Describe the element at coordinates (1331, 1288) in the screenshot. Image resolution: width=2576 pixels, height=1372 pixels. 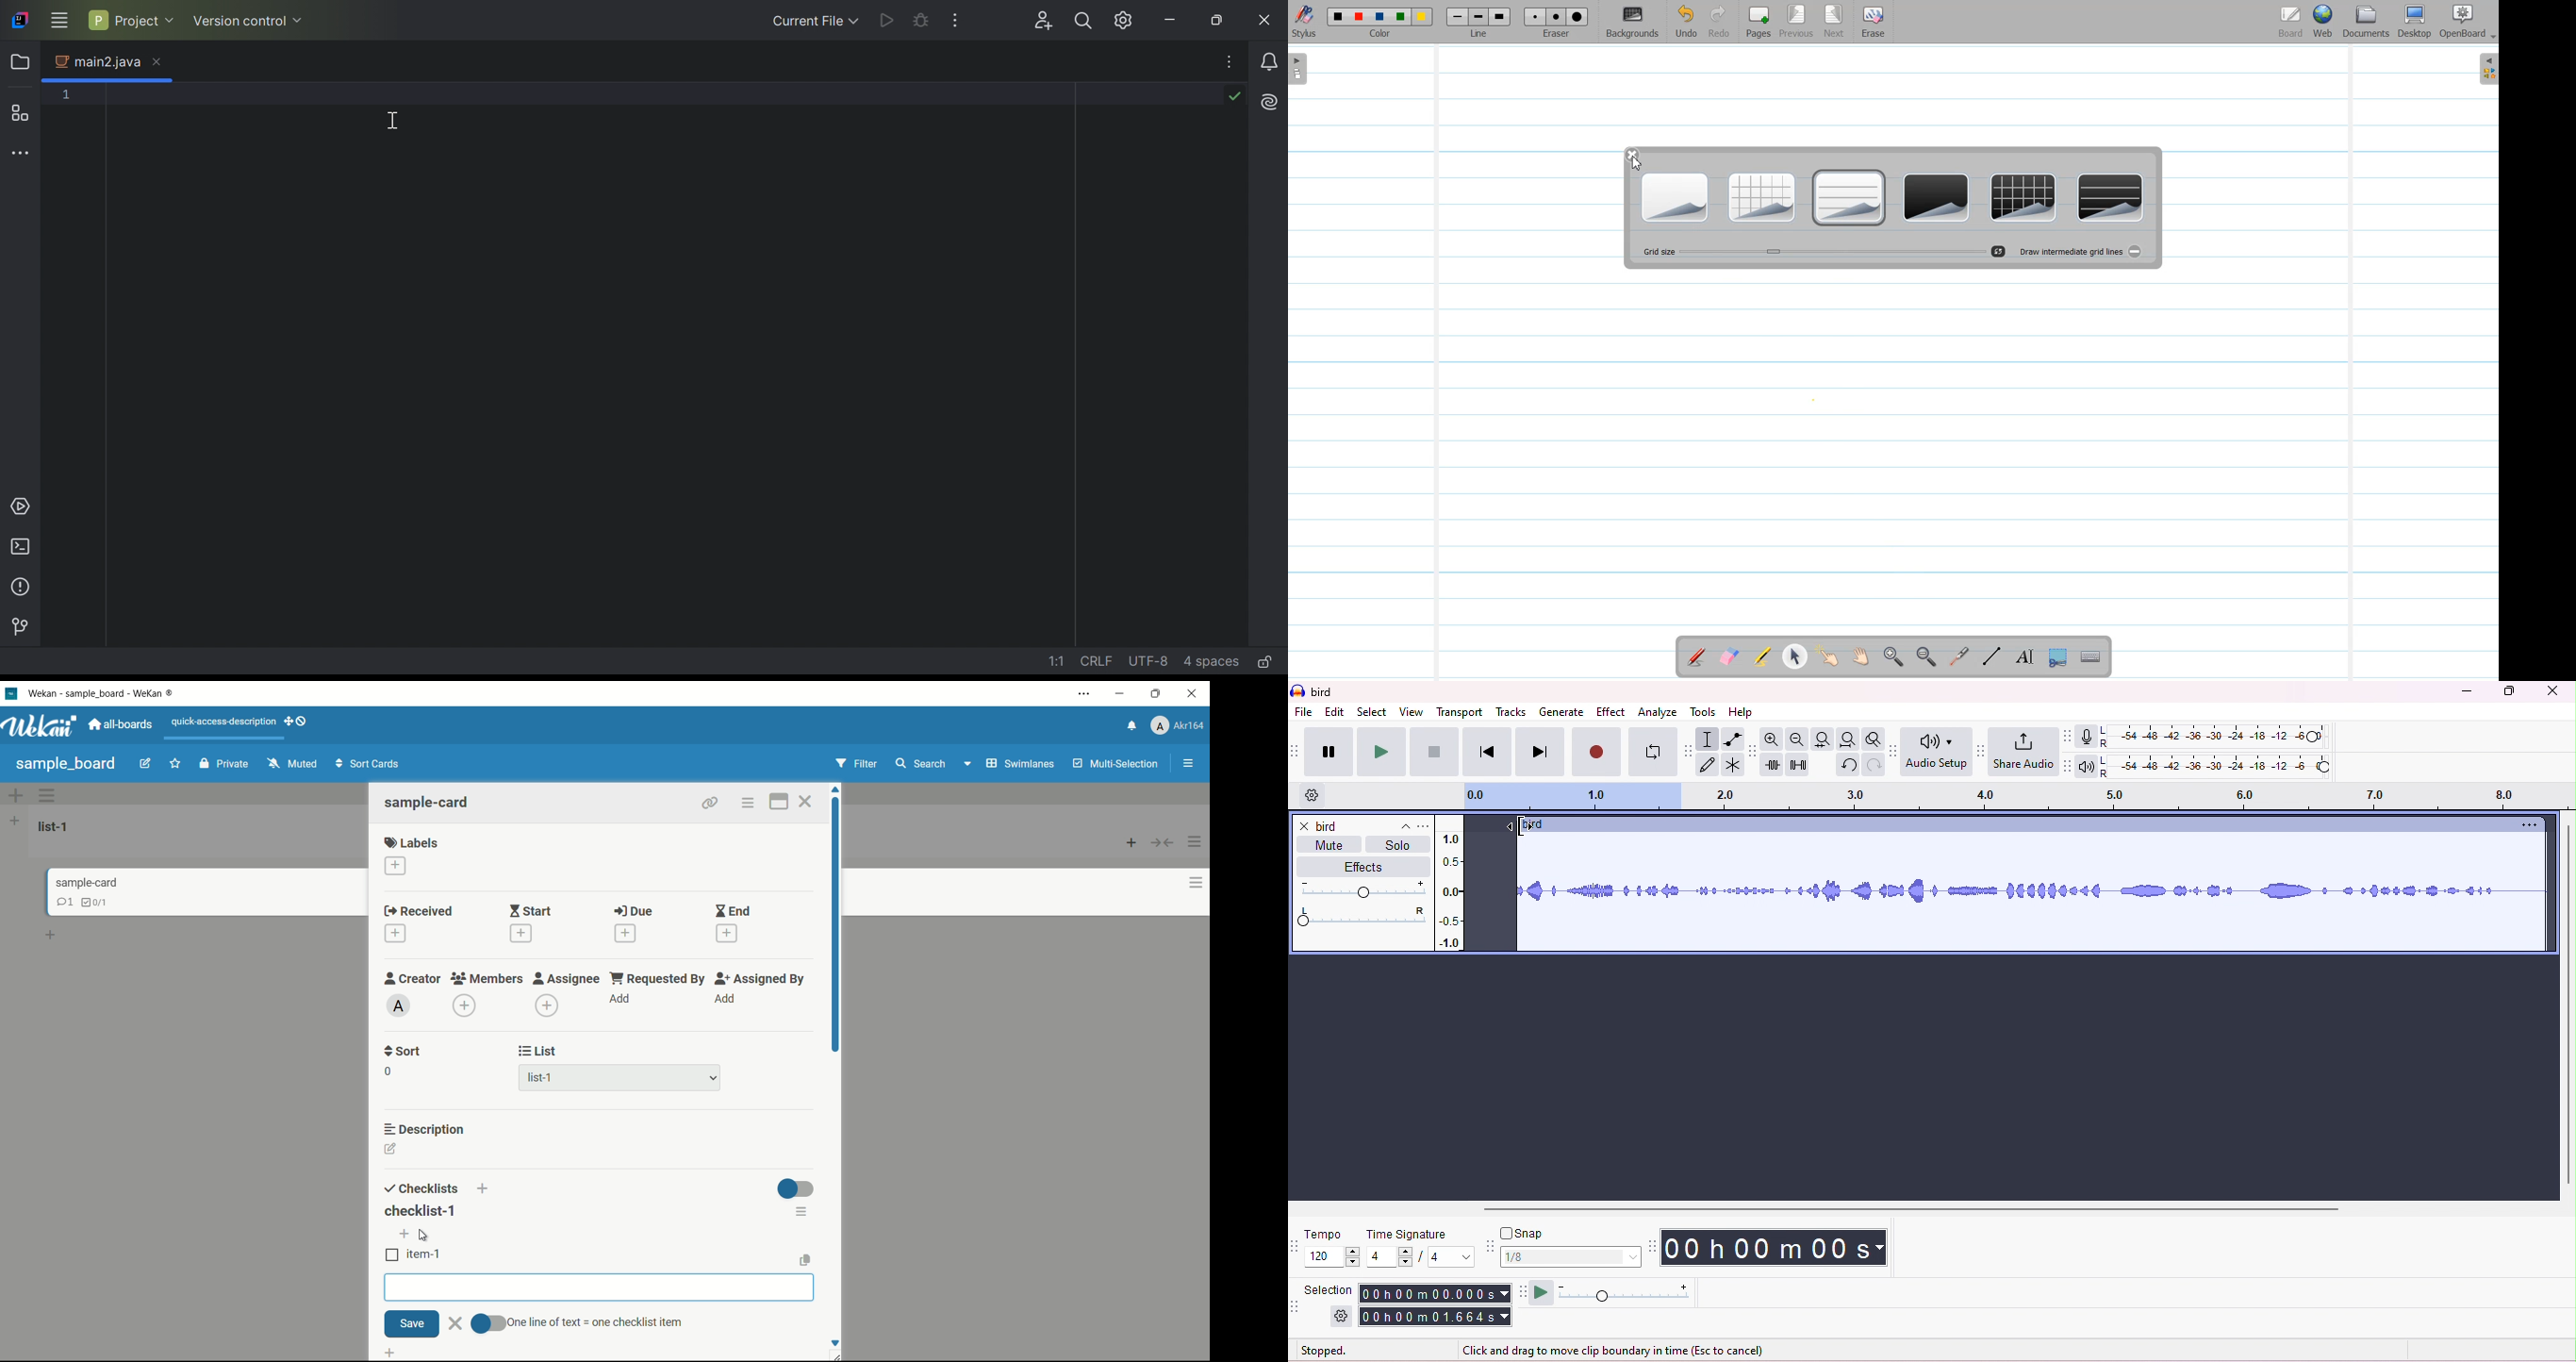
I see `selection` at that location.